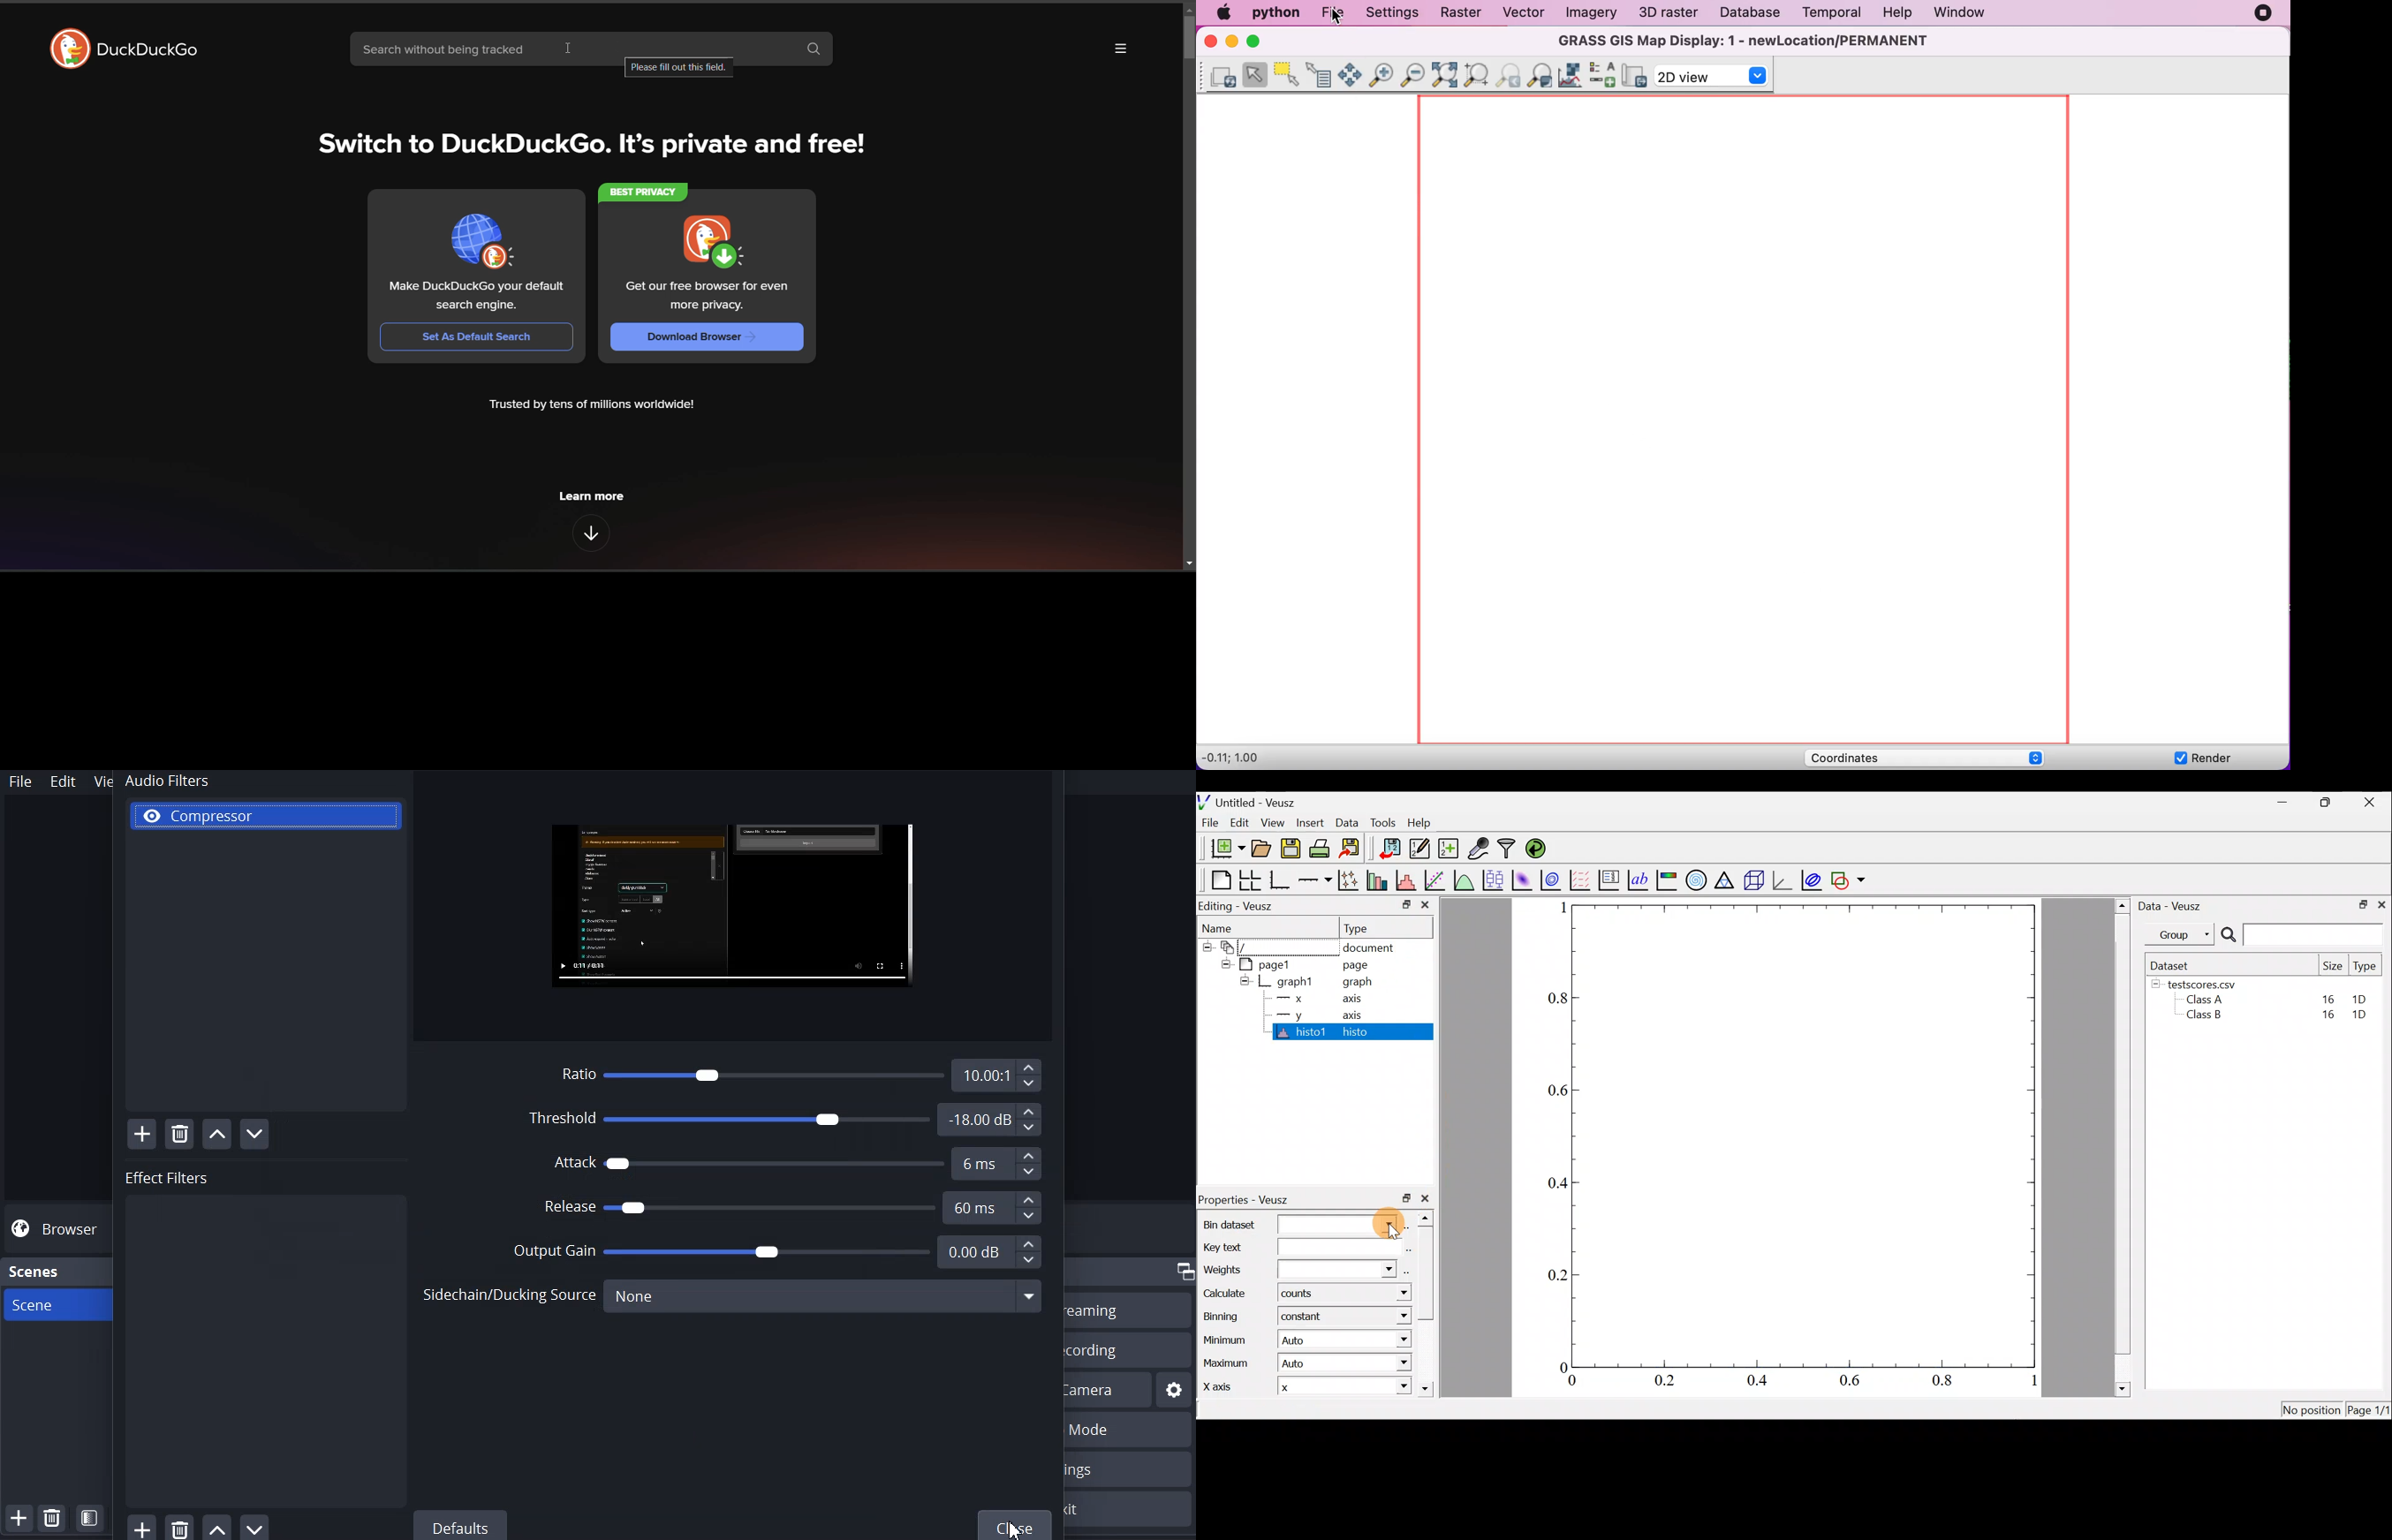  Describe the element at coordinates (1401, 903) in the screenshot. I see `restore down` at that location.